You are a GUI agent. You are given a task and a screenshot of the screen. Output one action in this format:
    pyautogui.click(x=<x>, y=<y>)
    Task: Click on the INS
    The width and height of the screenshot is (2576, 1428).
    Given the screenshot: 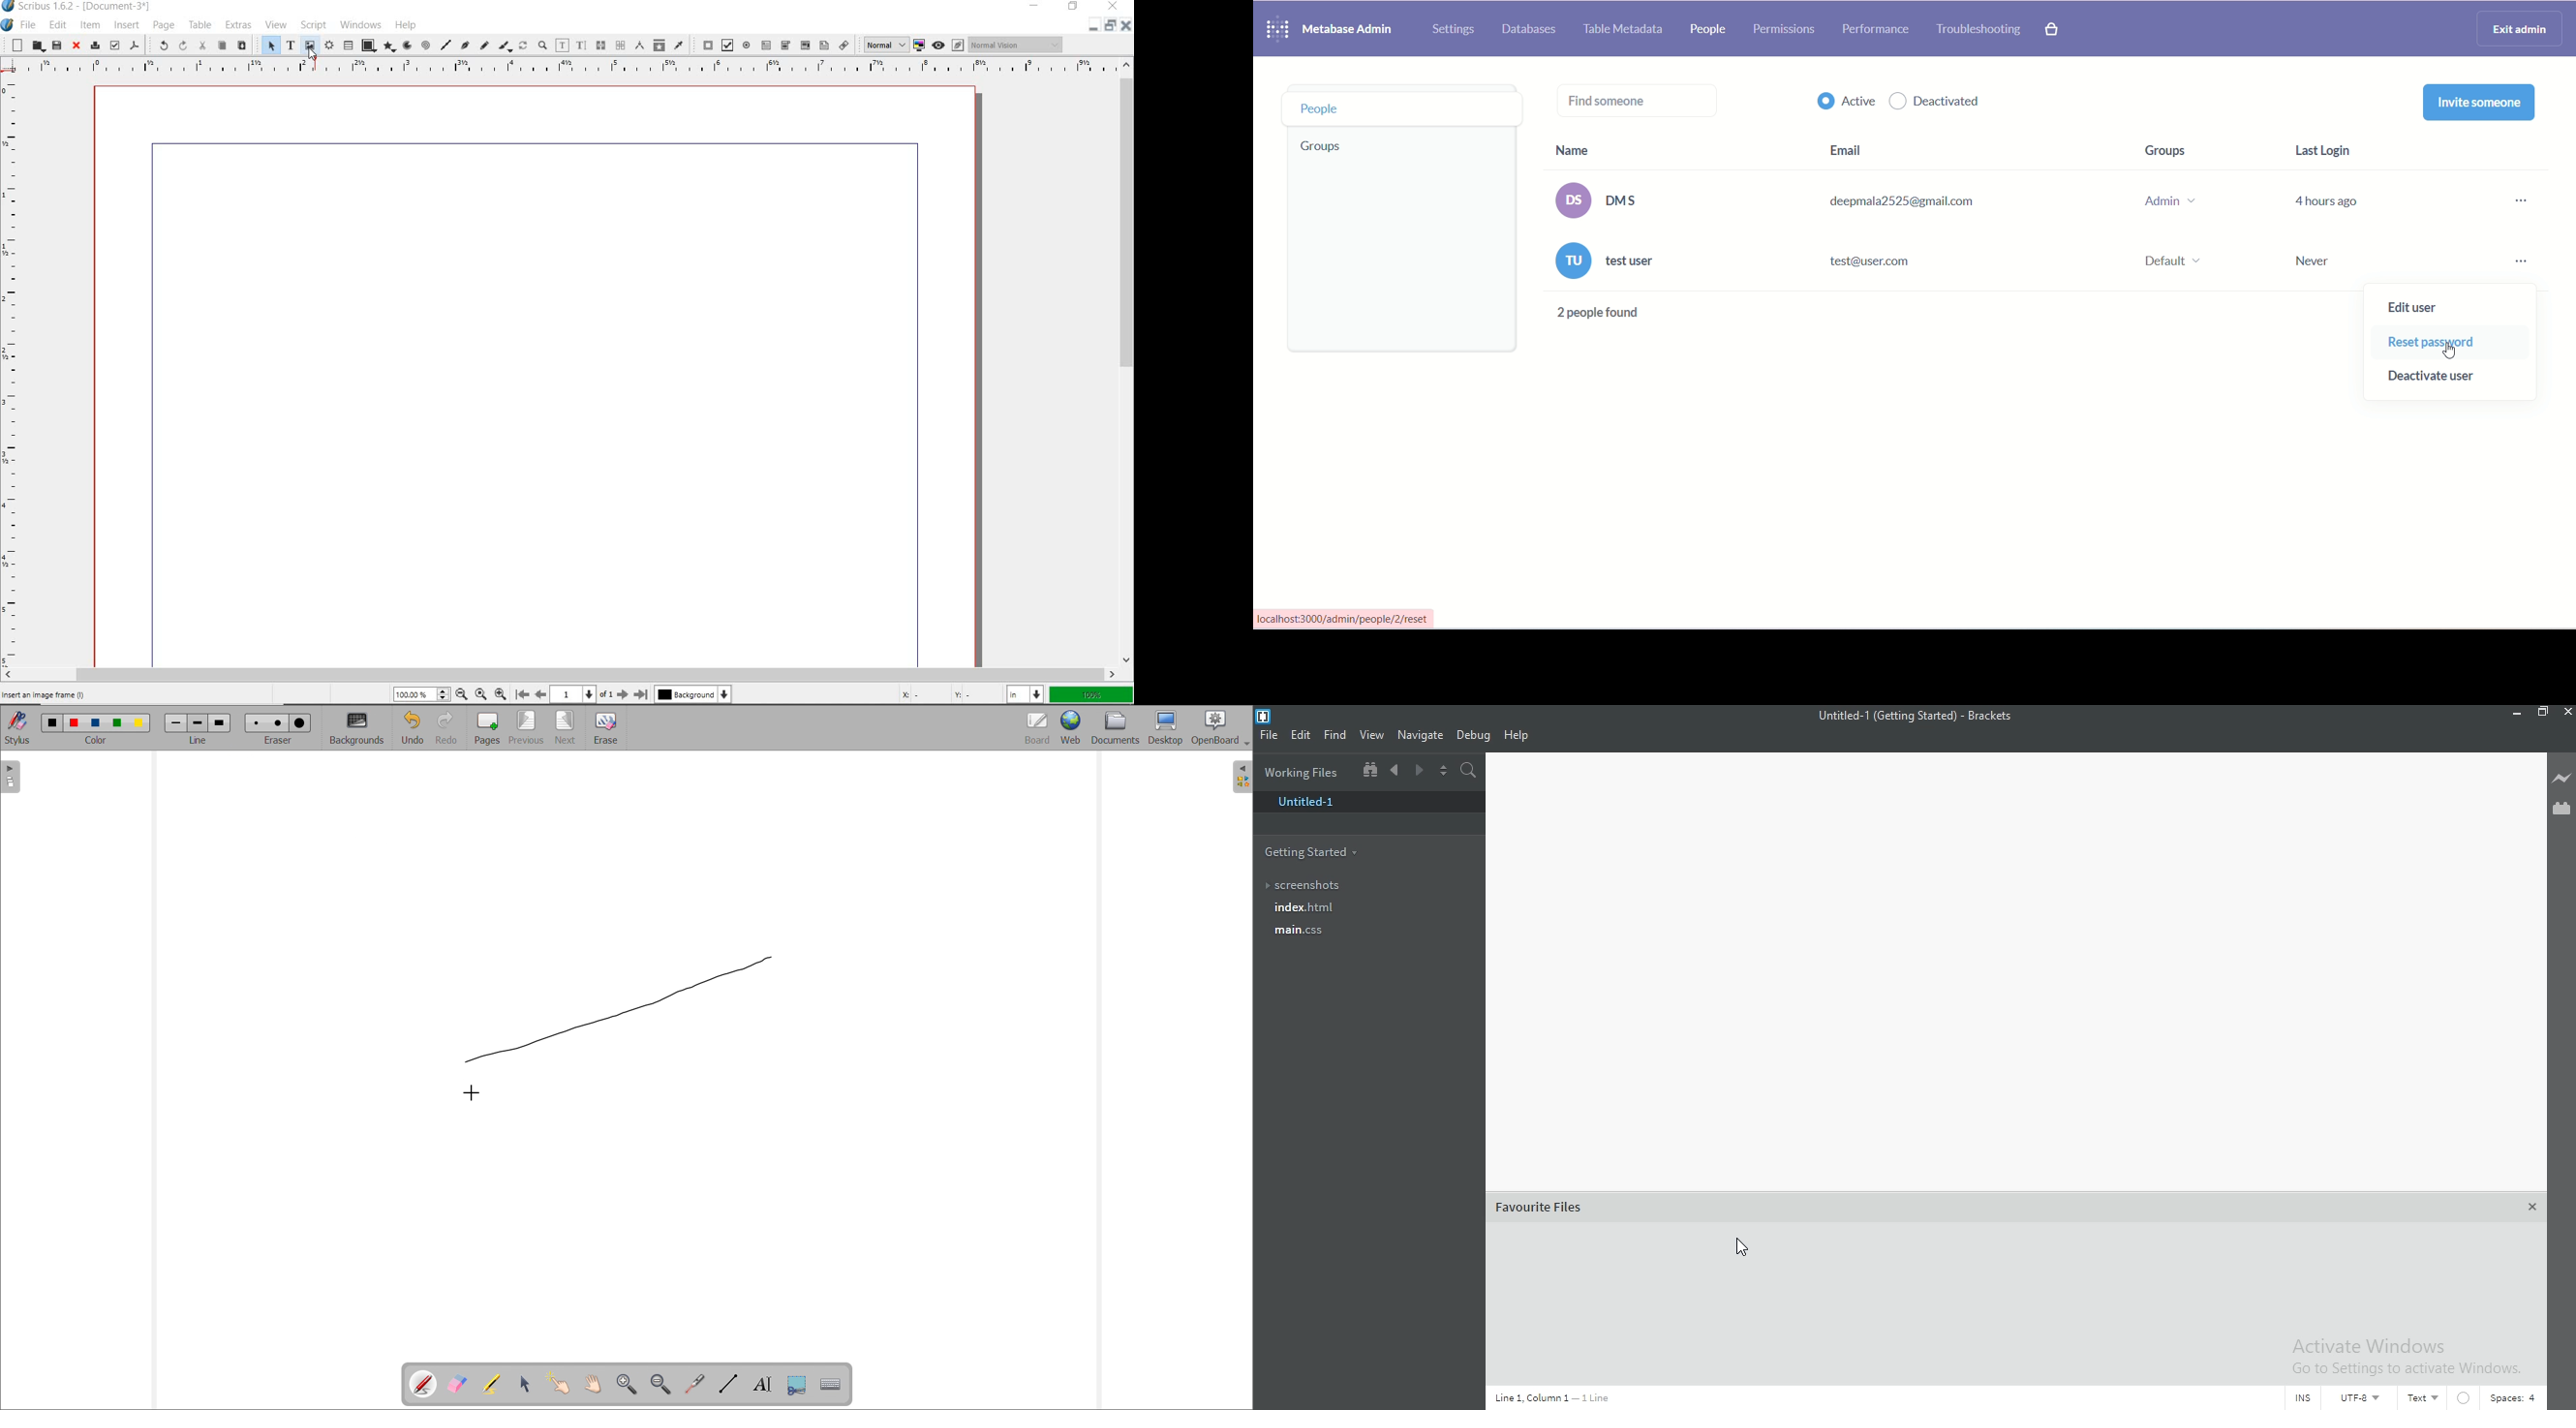 What is the action you would take?
    pyautogui.click(x=2305, y=1397)
    